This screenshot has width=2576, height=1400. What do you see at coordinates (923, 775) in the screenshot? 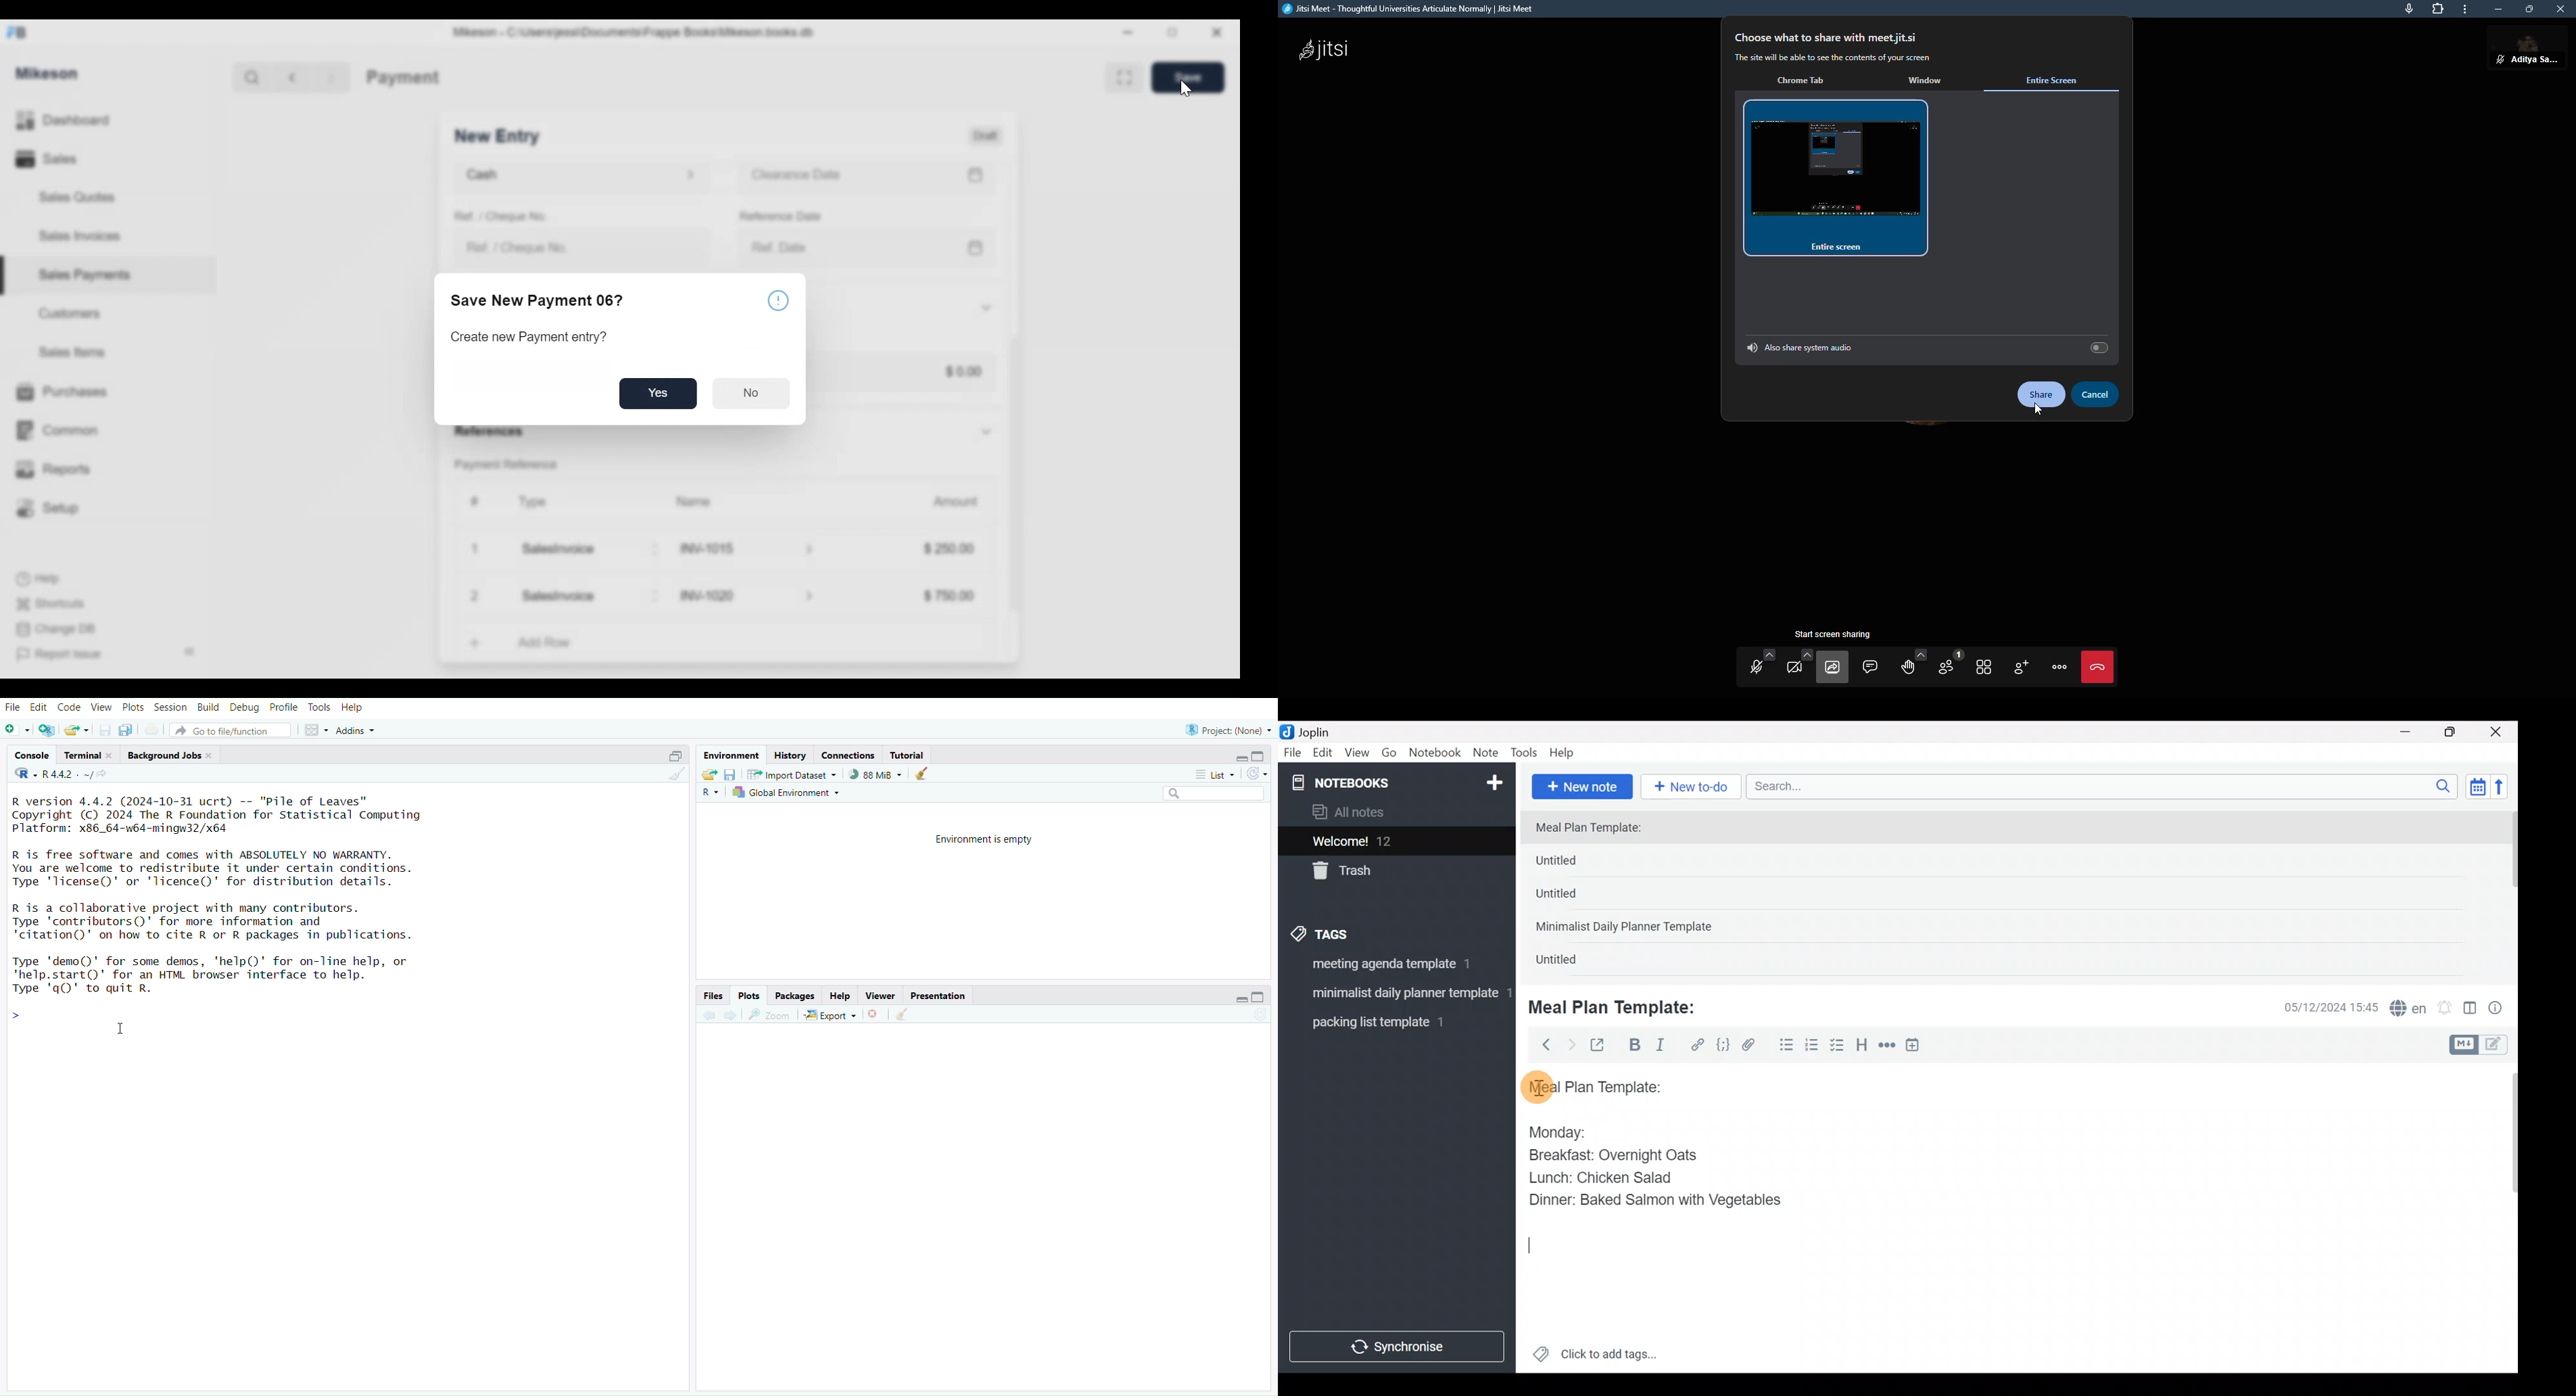
I see `clear objects` at bounding box center [923, 775].